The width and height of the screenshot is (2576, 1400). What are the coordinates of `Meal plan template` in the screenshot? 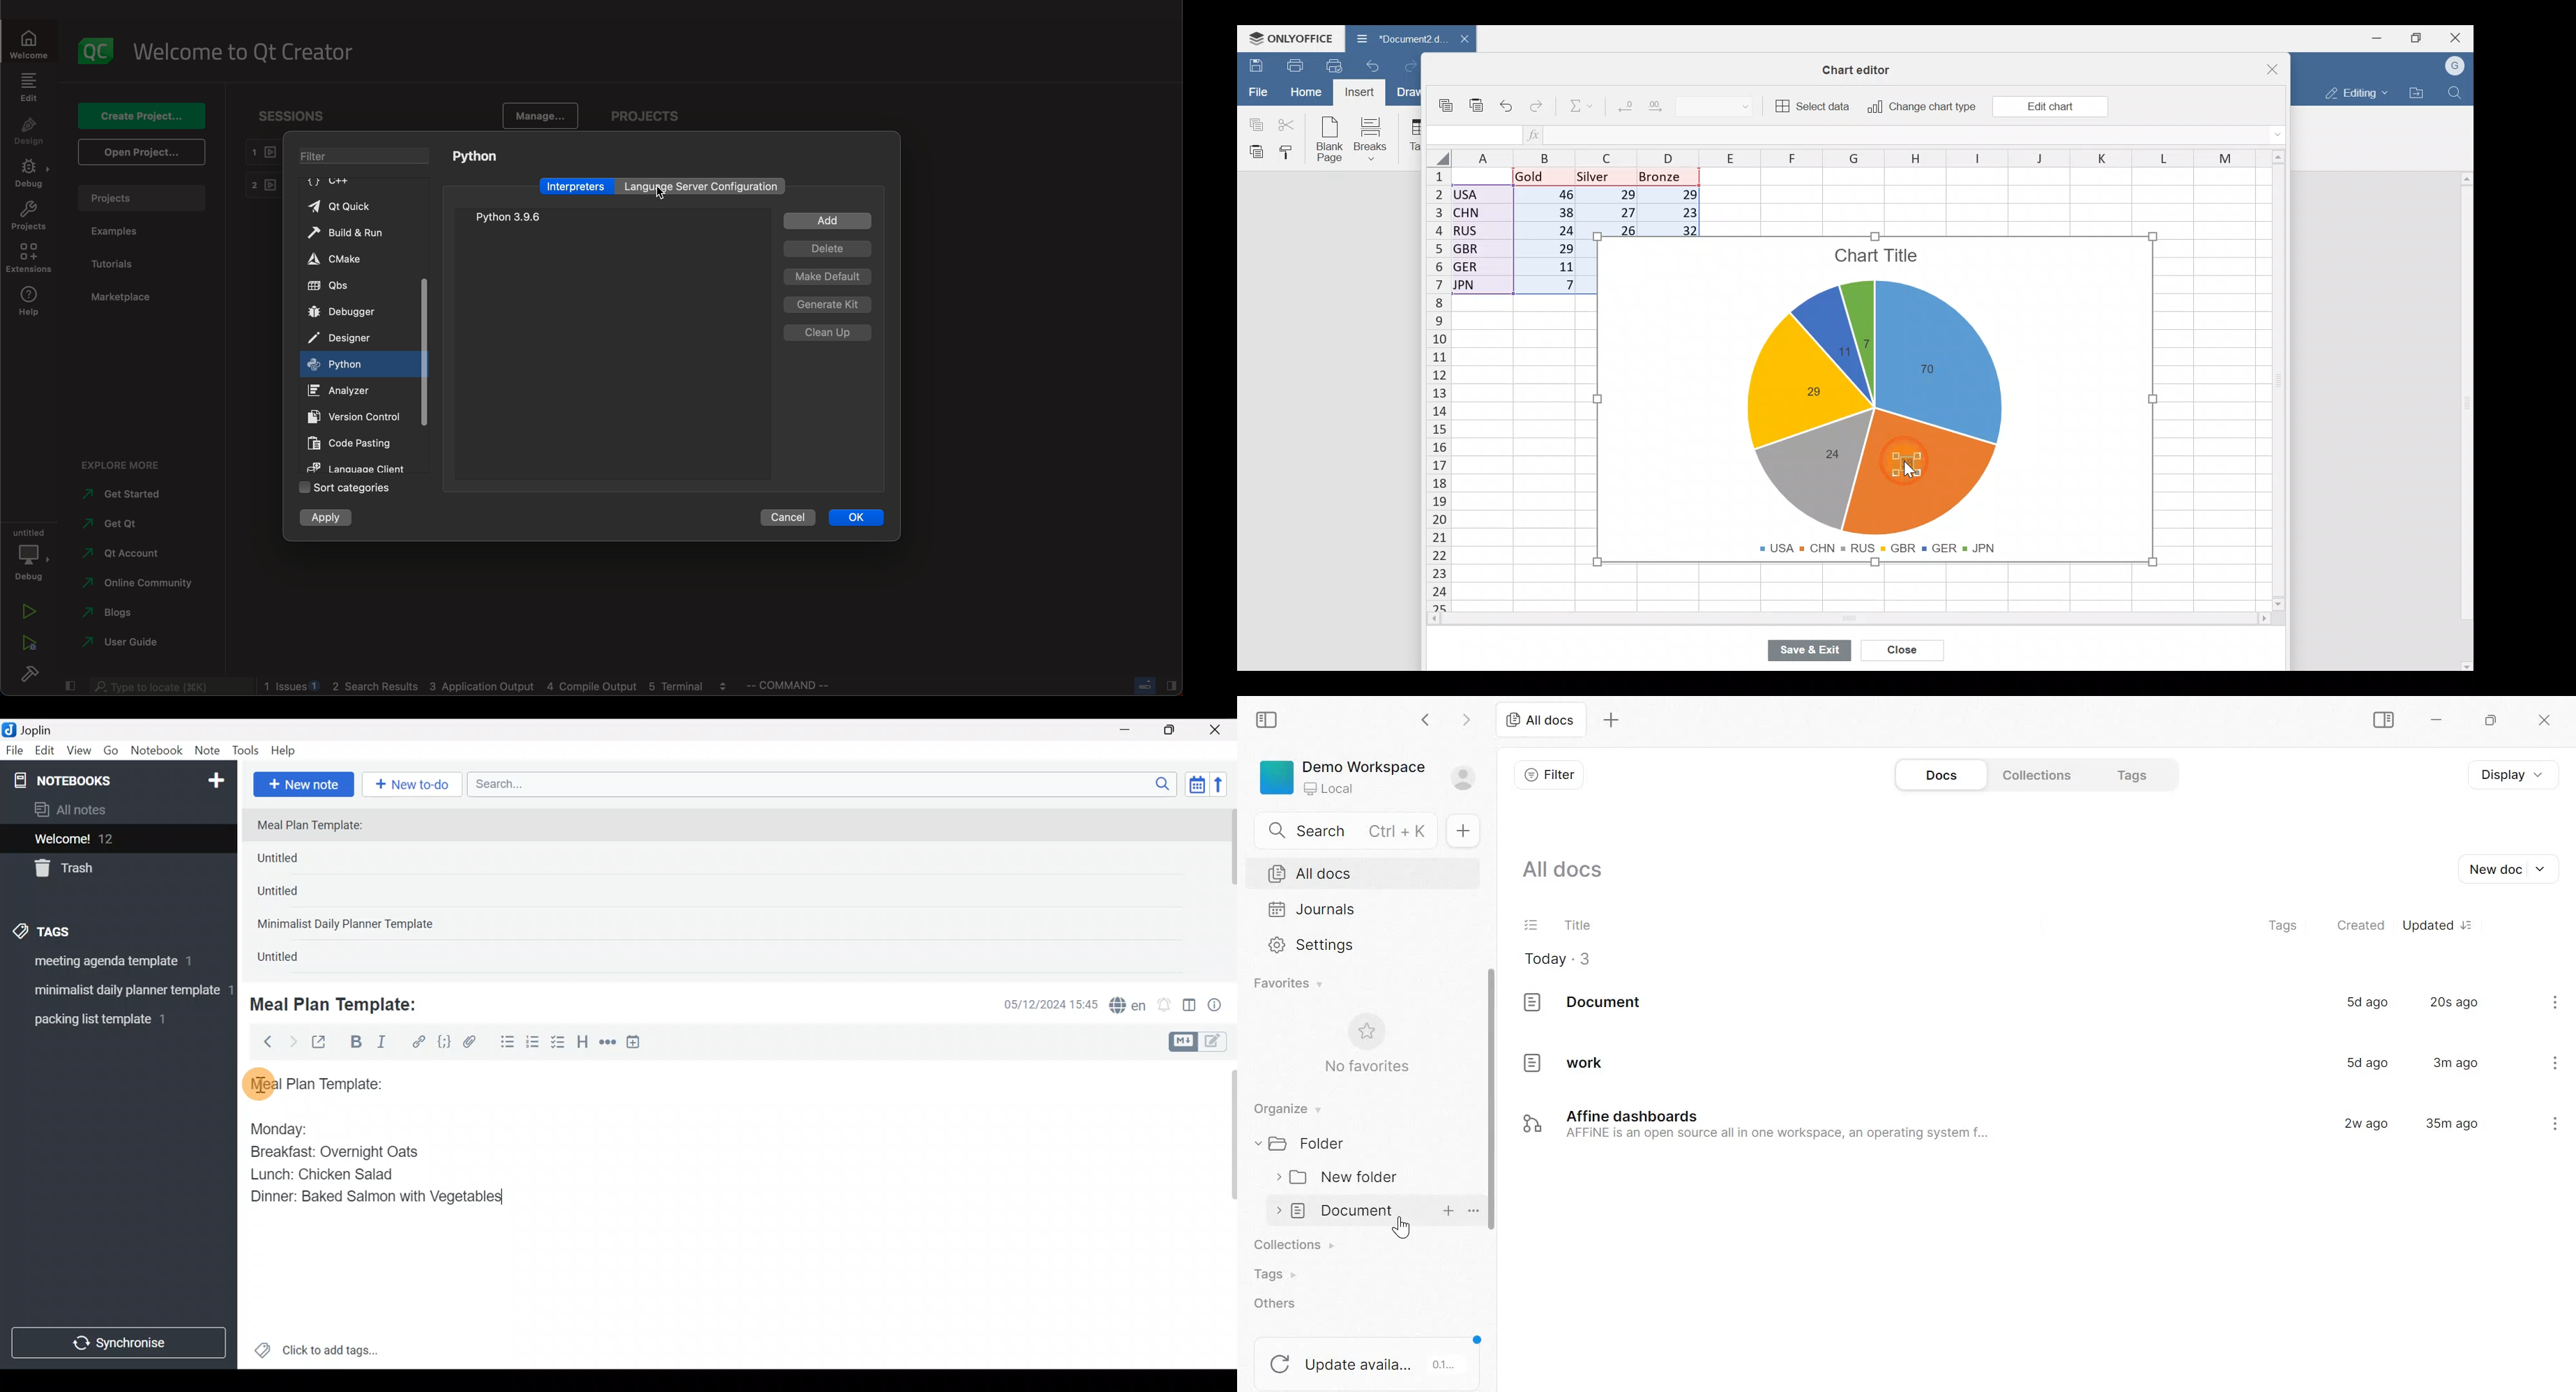 It's located at (312, 1082).